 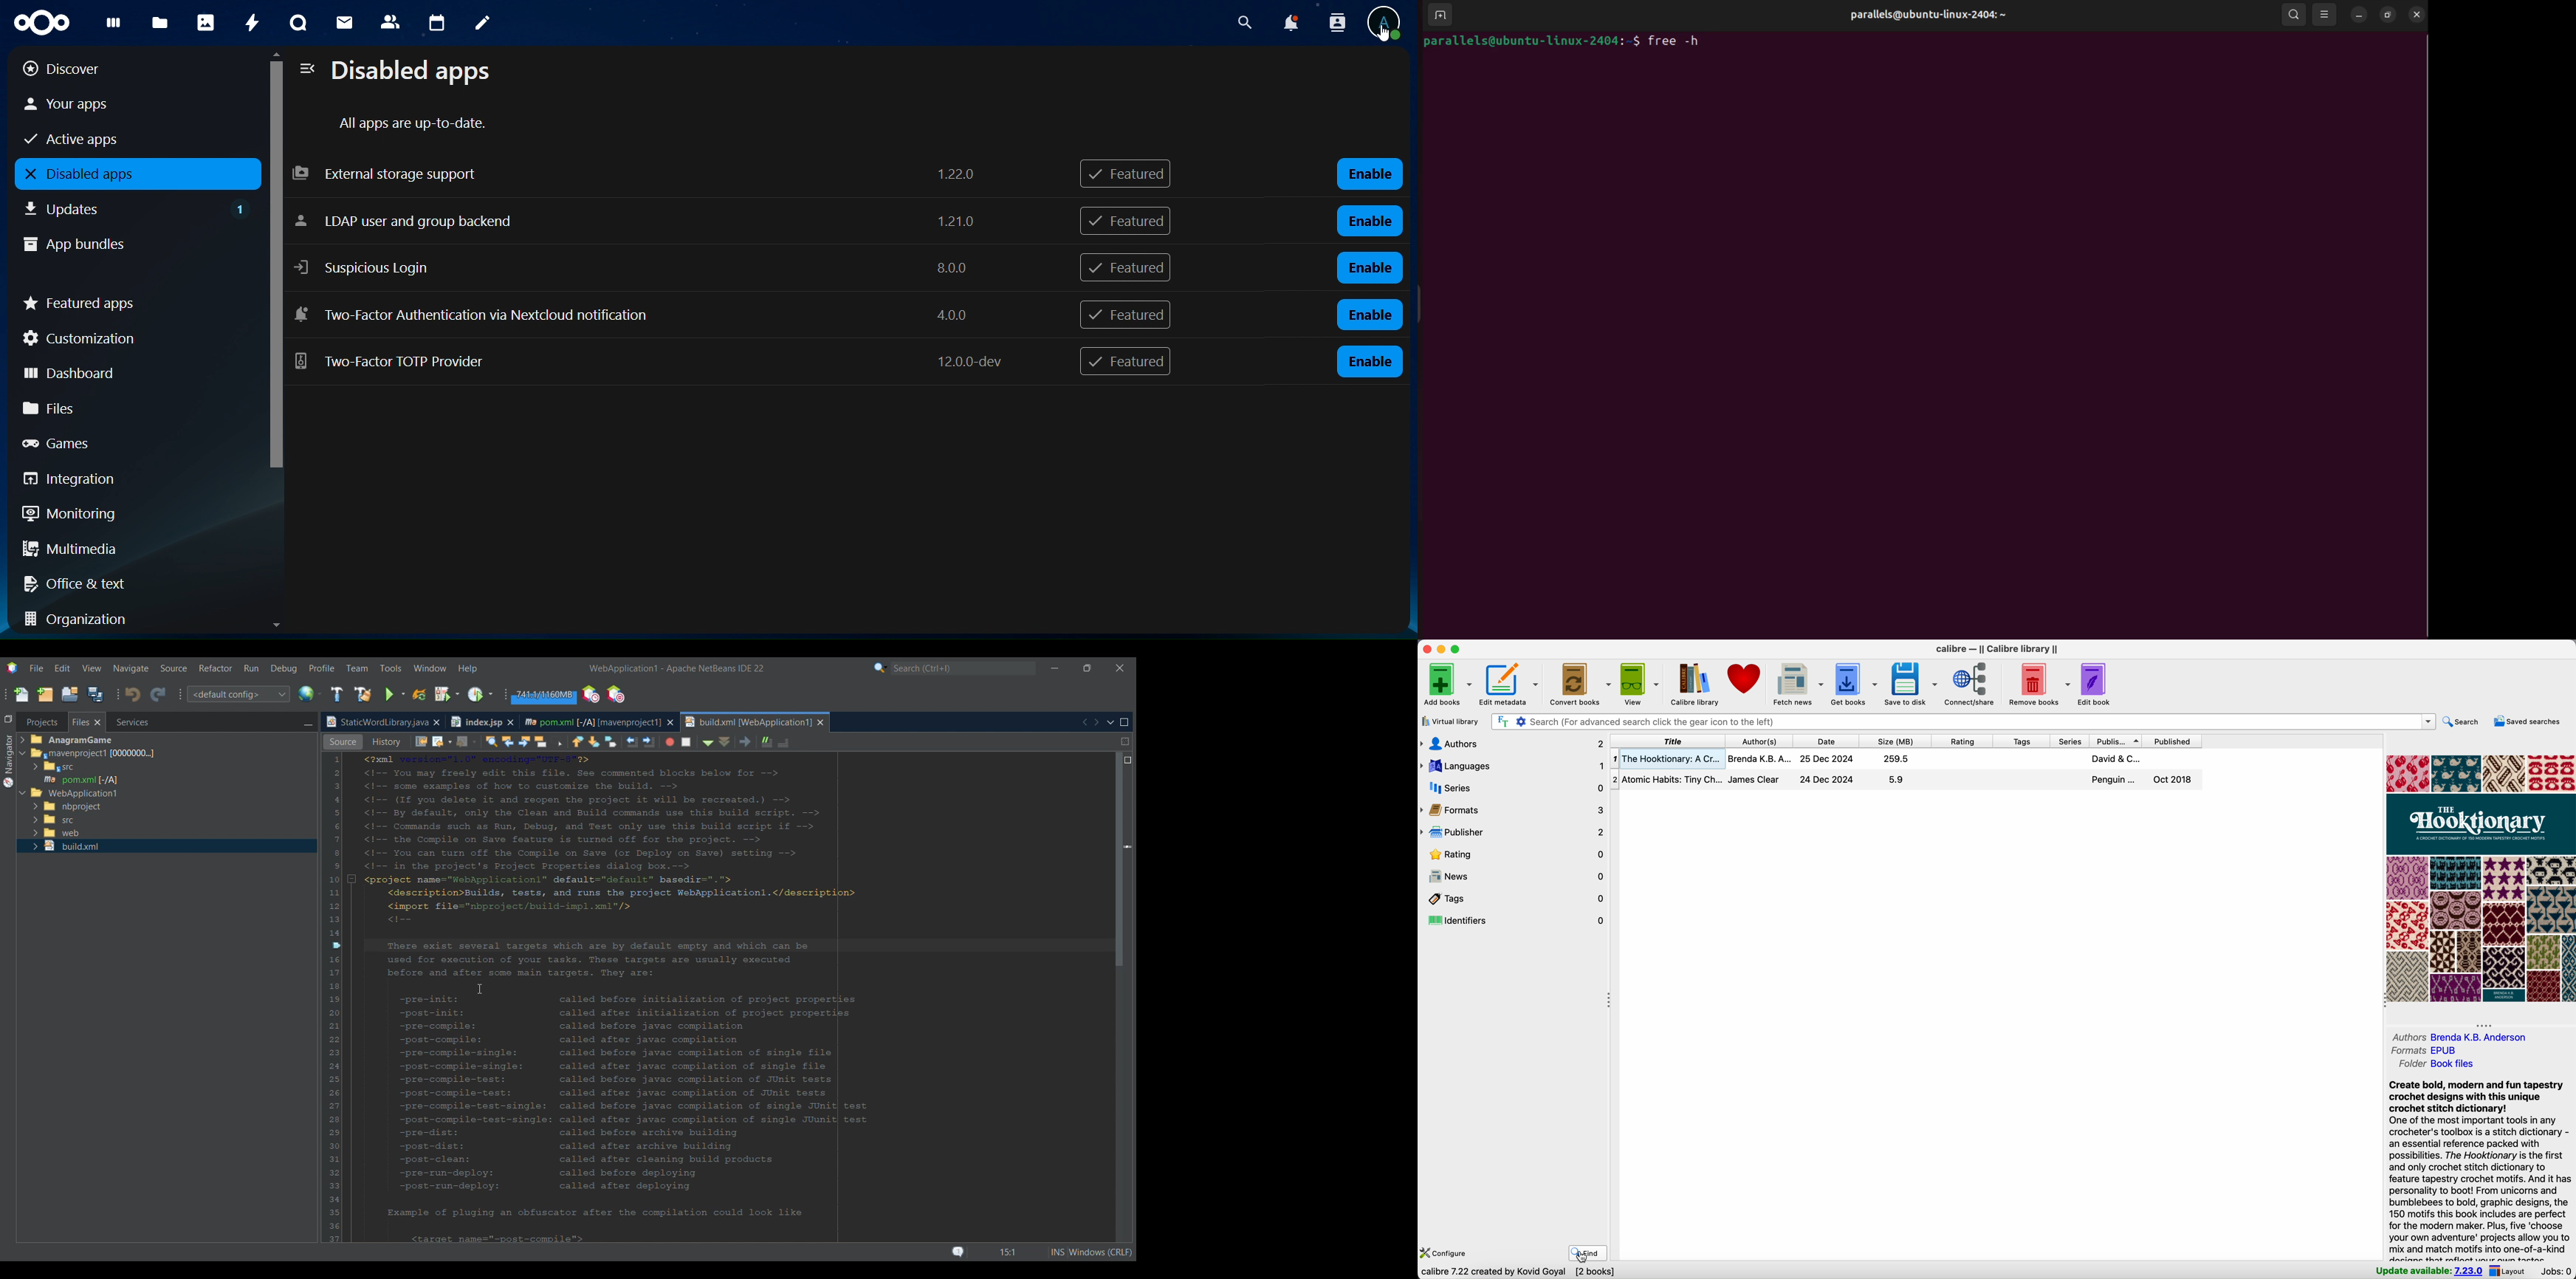 I want to click on LDAP user and group backend, so click(x=639, y=223).